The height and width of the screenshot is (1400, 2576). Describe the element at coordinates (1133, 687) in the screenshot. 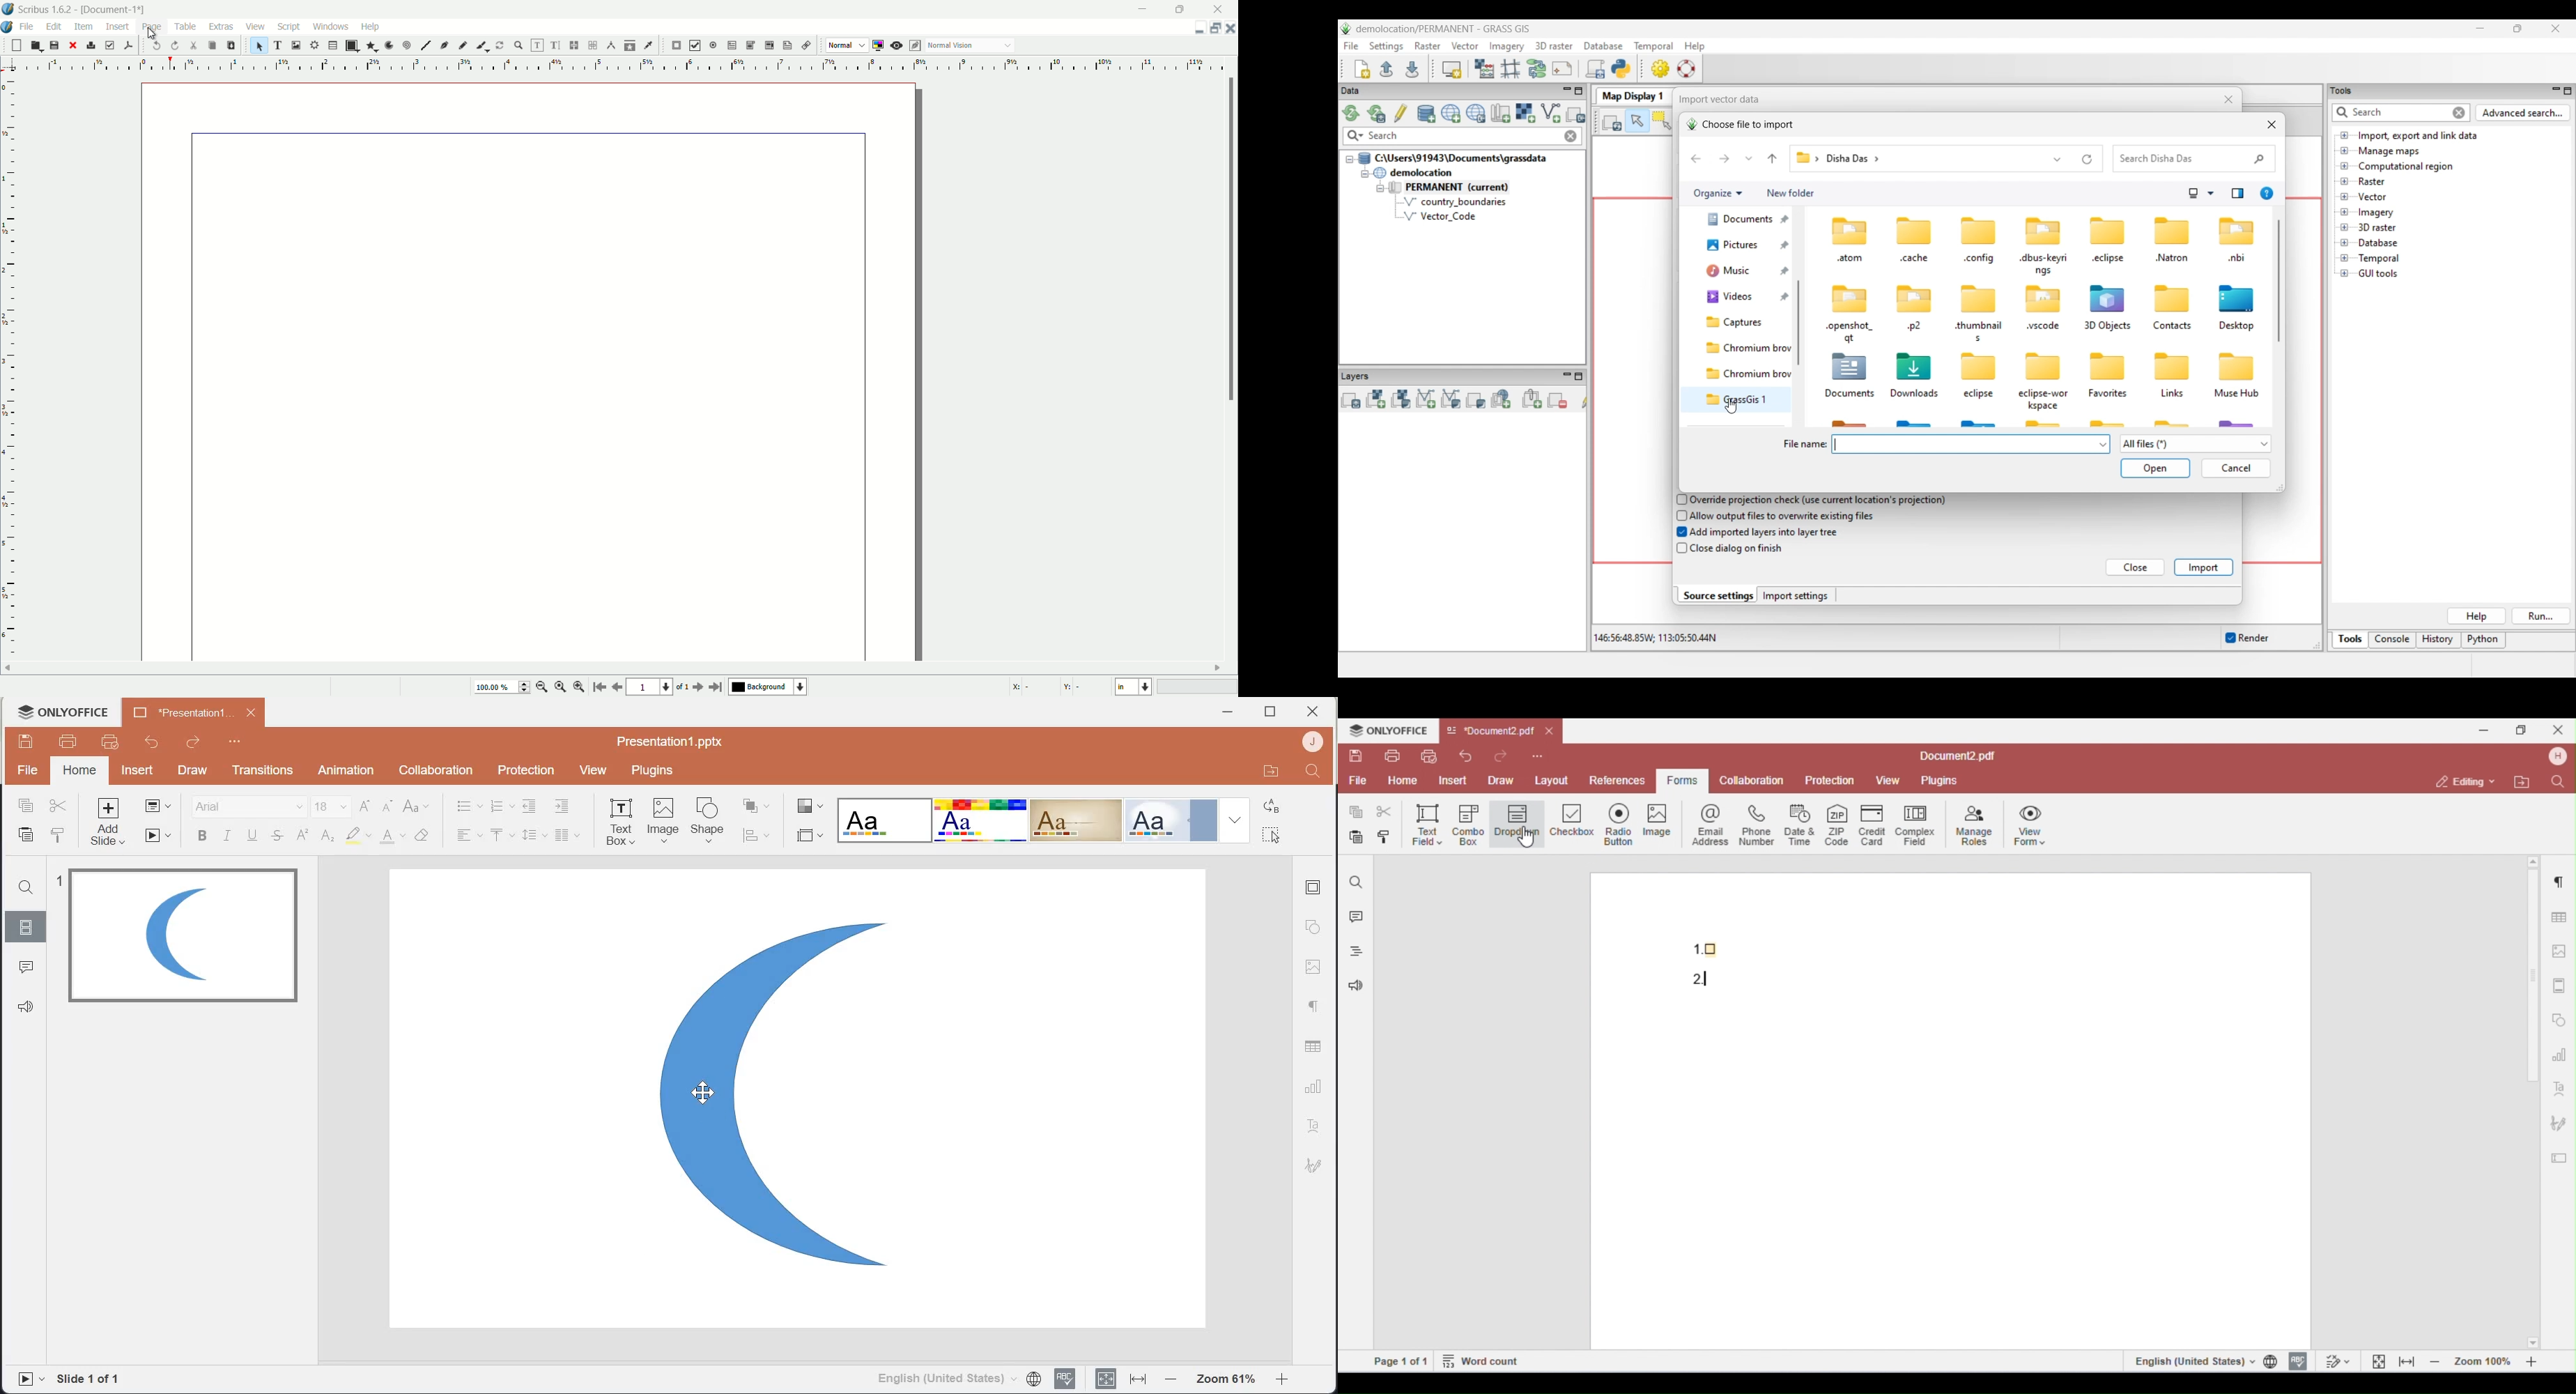

I see `select current unit` at that location.